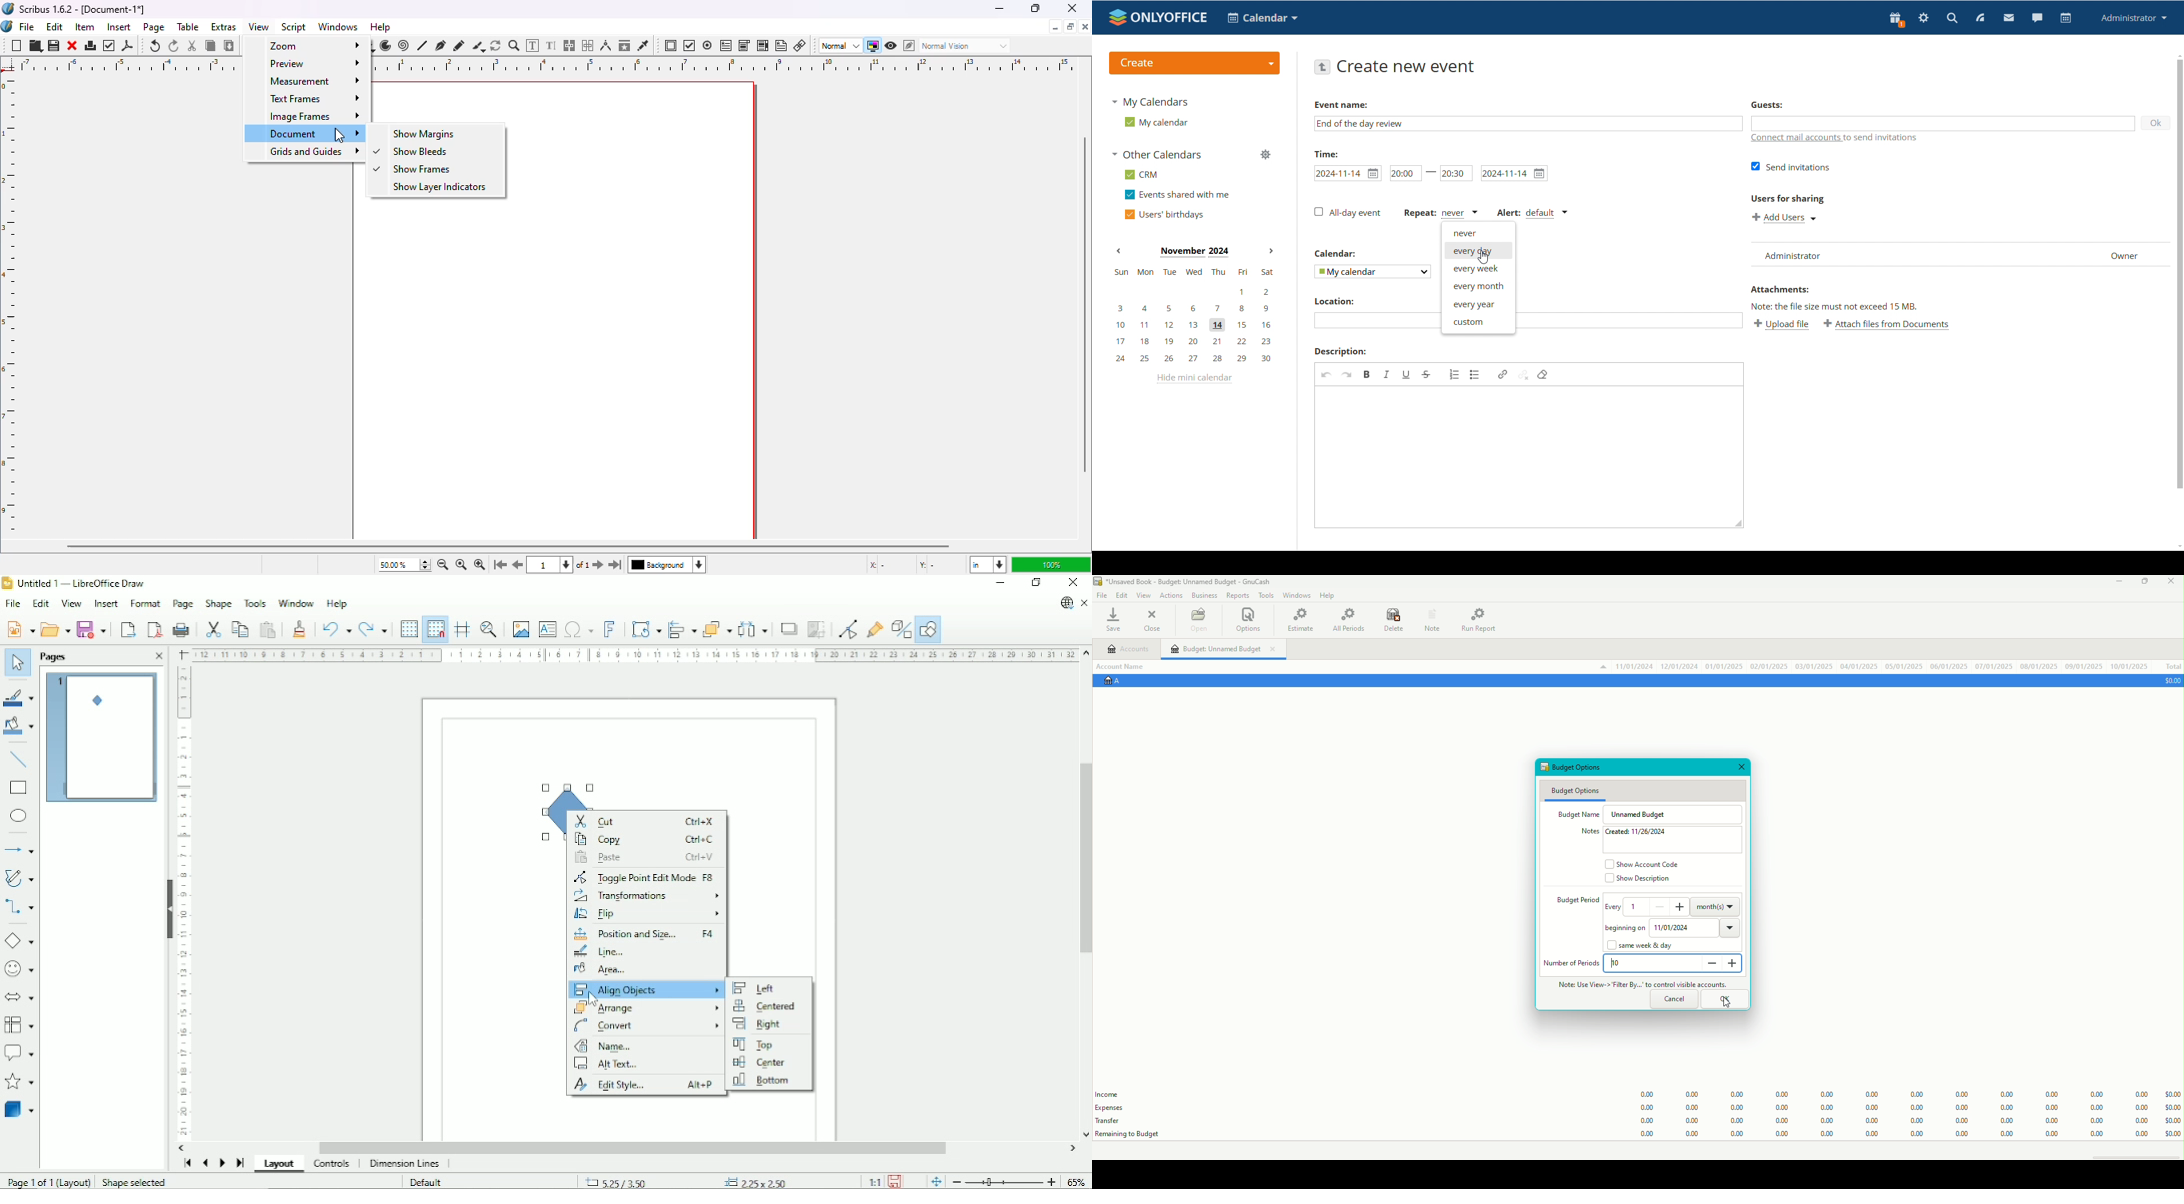 The height and width of the screenshot is (1204, 2184). What do you see at coordinates (440, 152) in the screenshot?
I see `show bleeds` at bounding box center [440, 152].